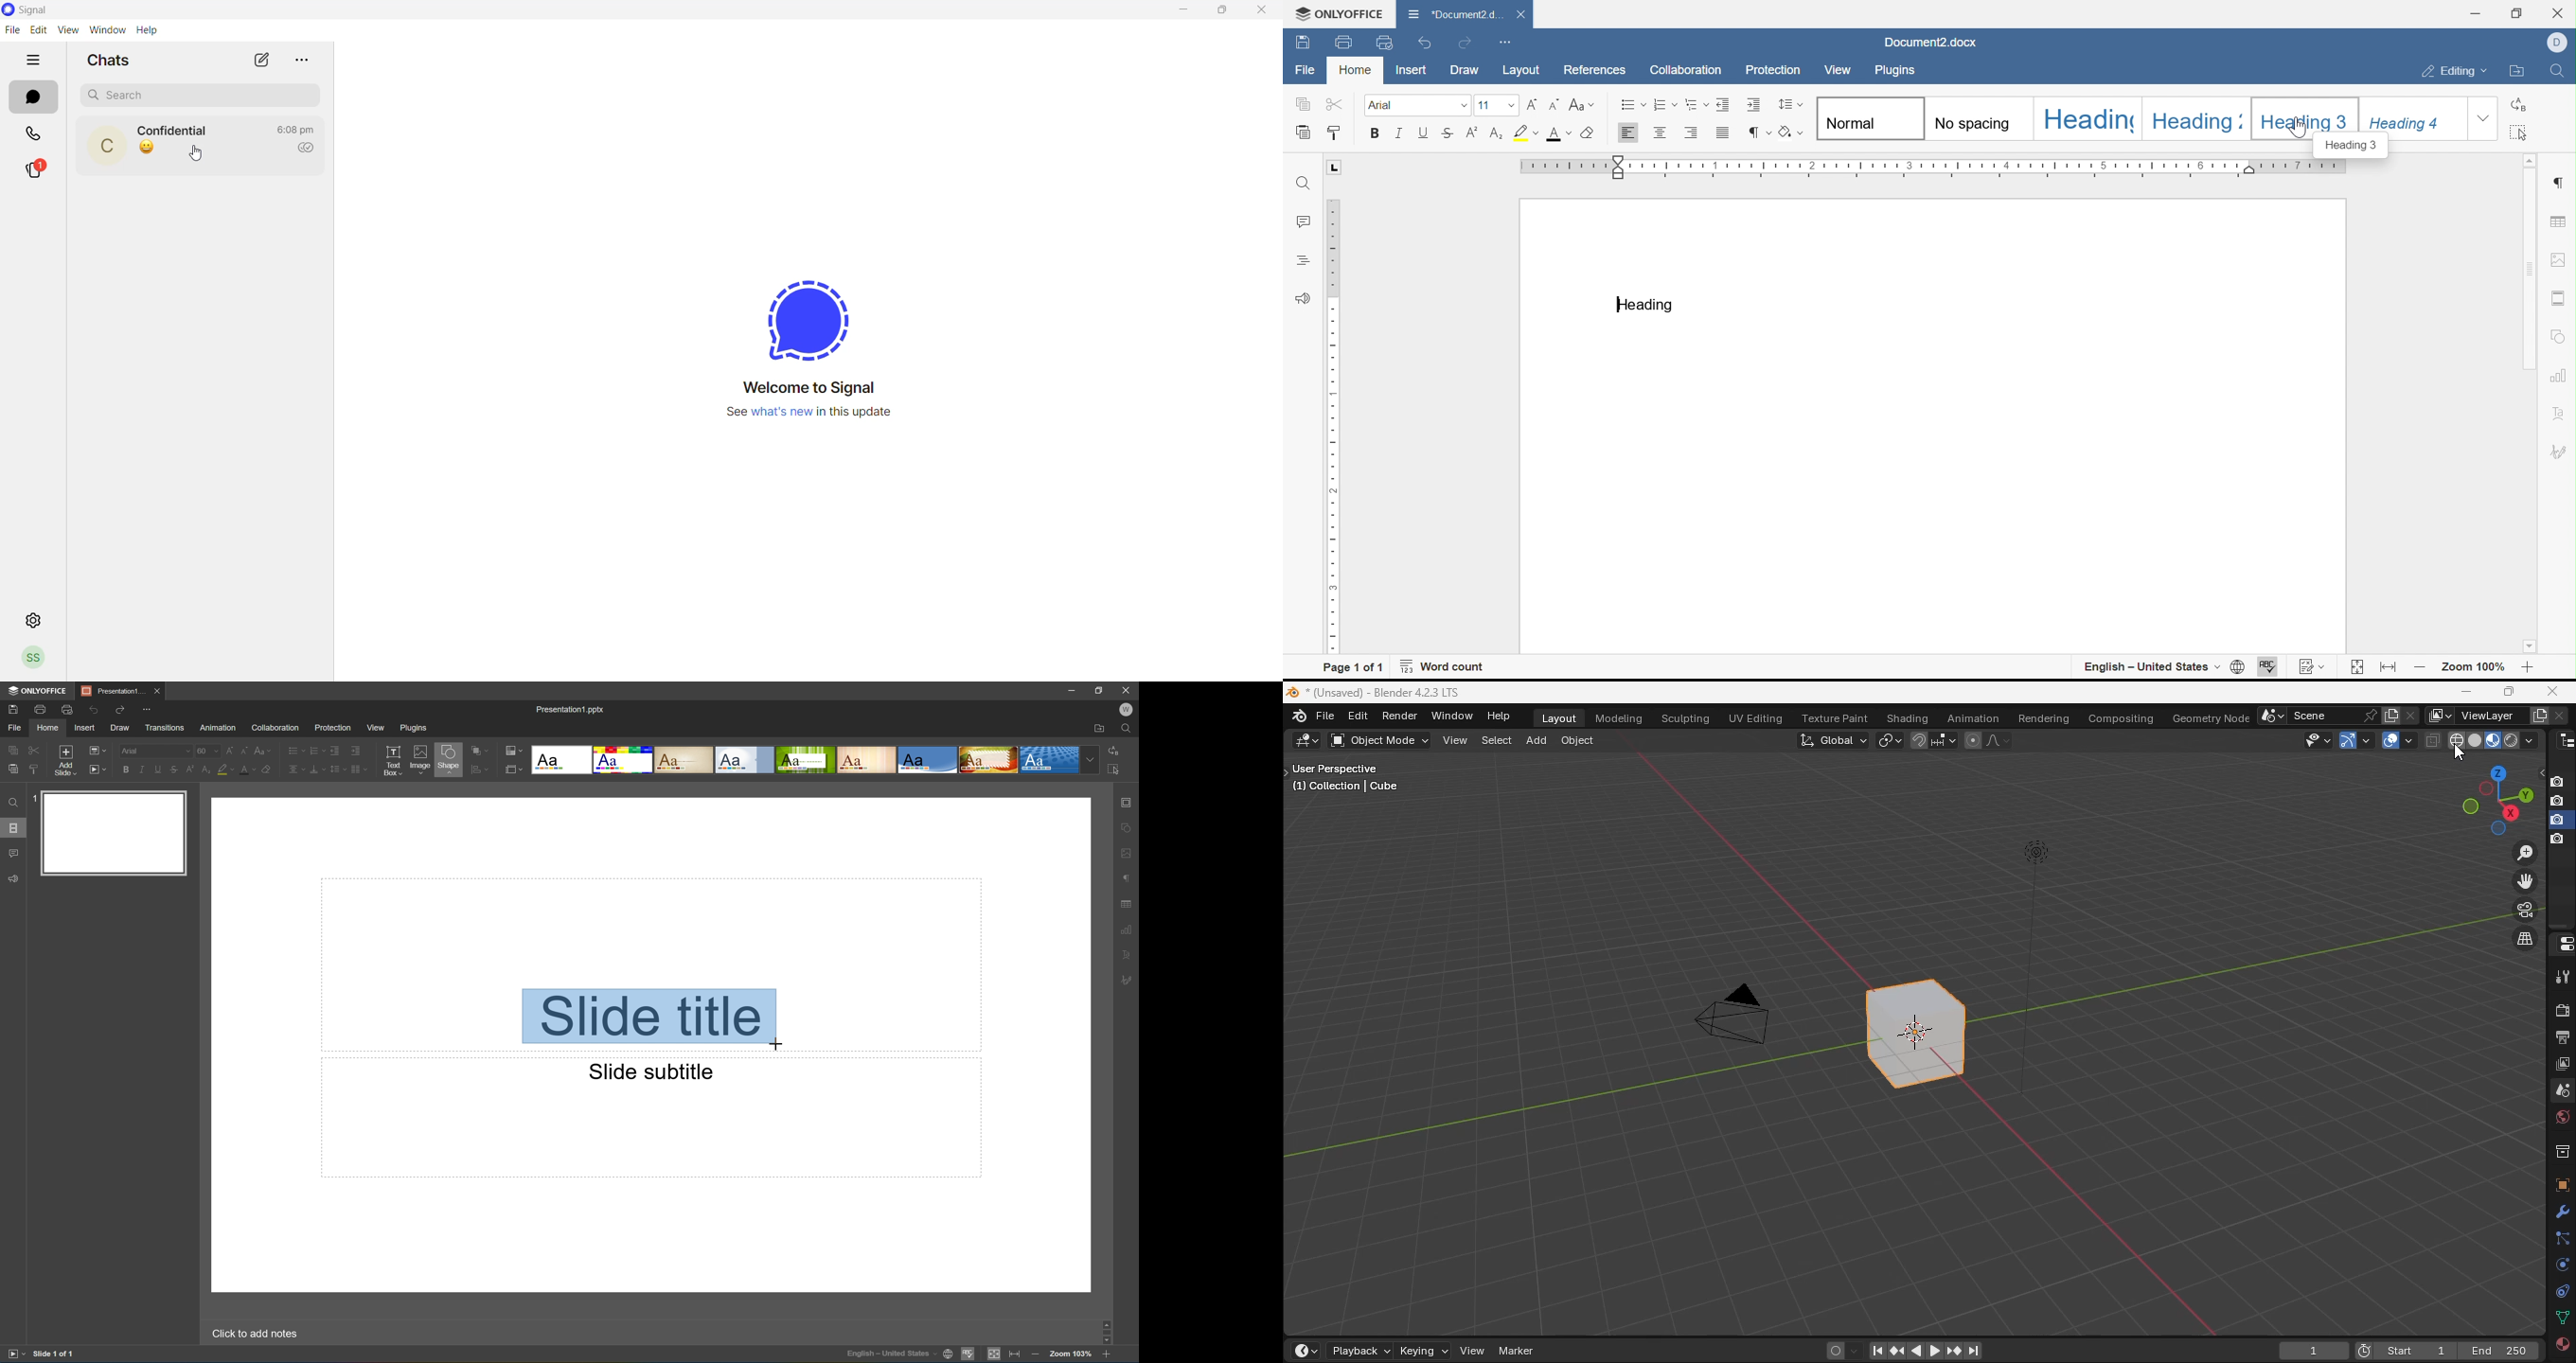  Describe the element at coordinates (2152, 667) in the screenshot. I see `English - United States` at that location.